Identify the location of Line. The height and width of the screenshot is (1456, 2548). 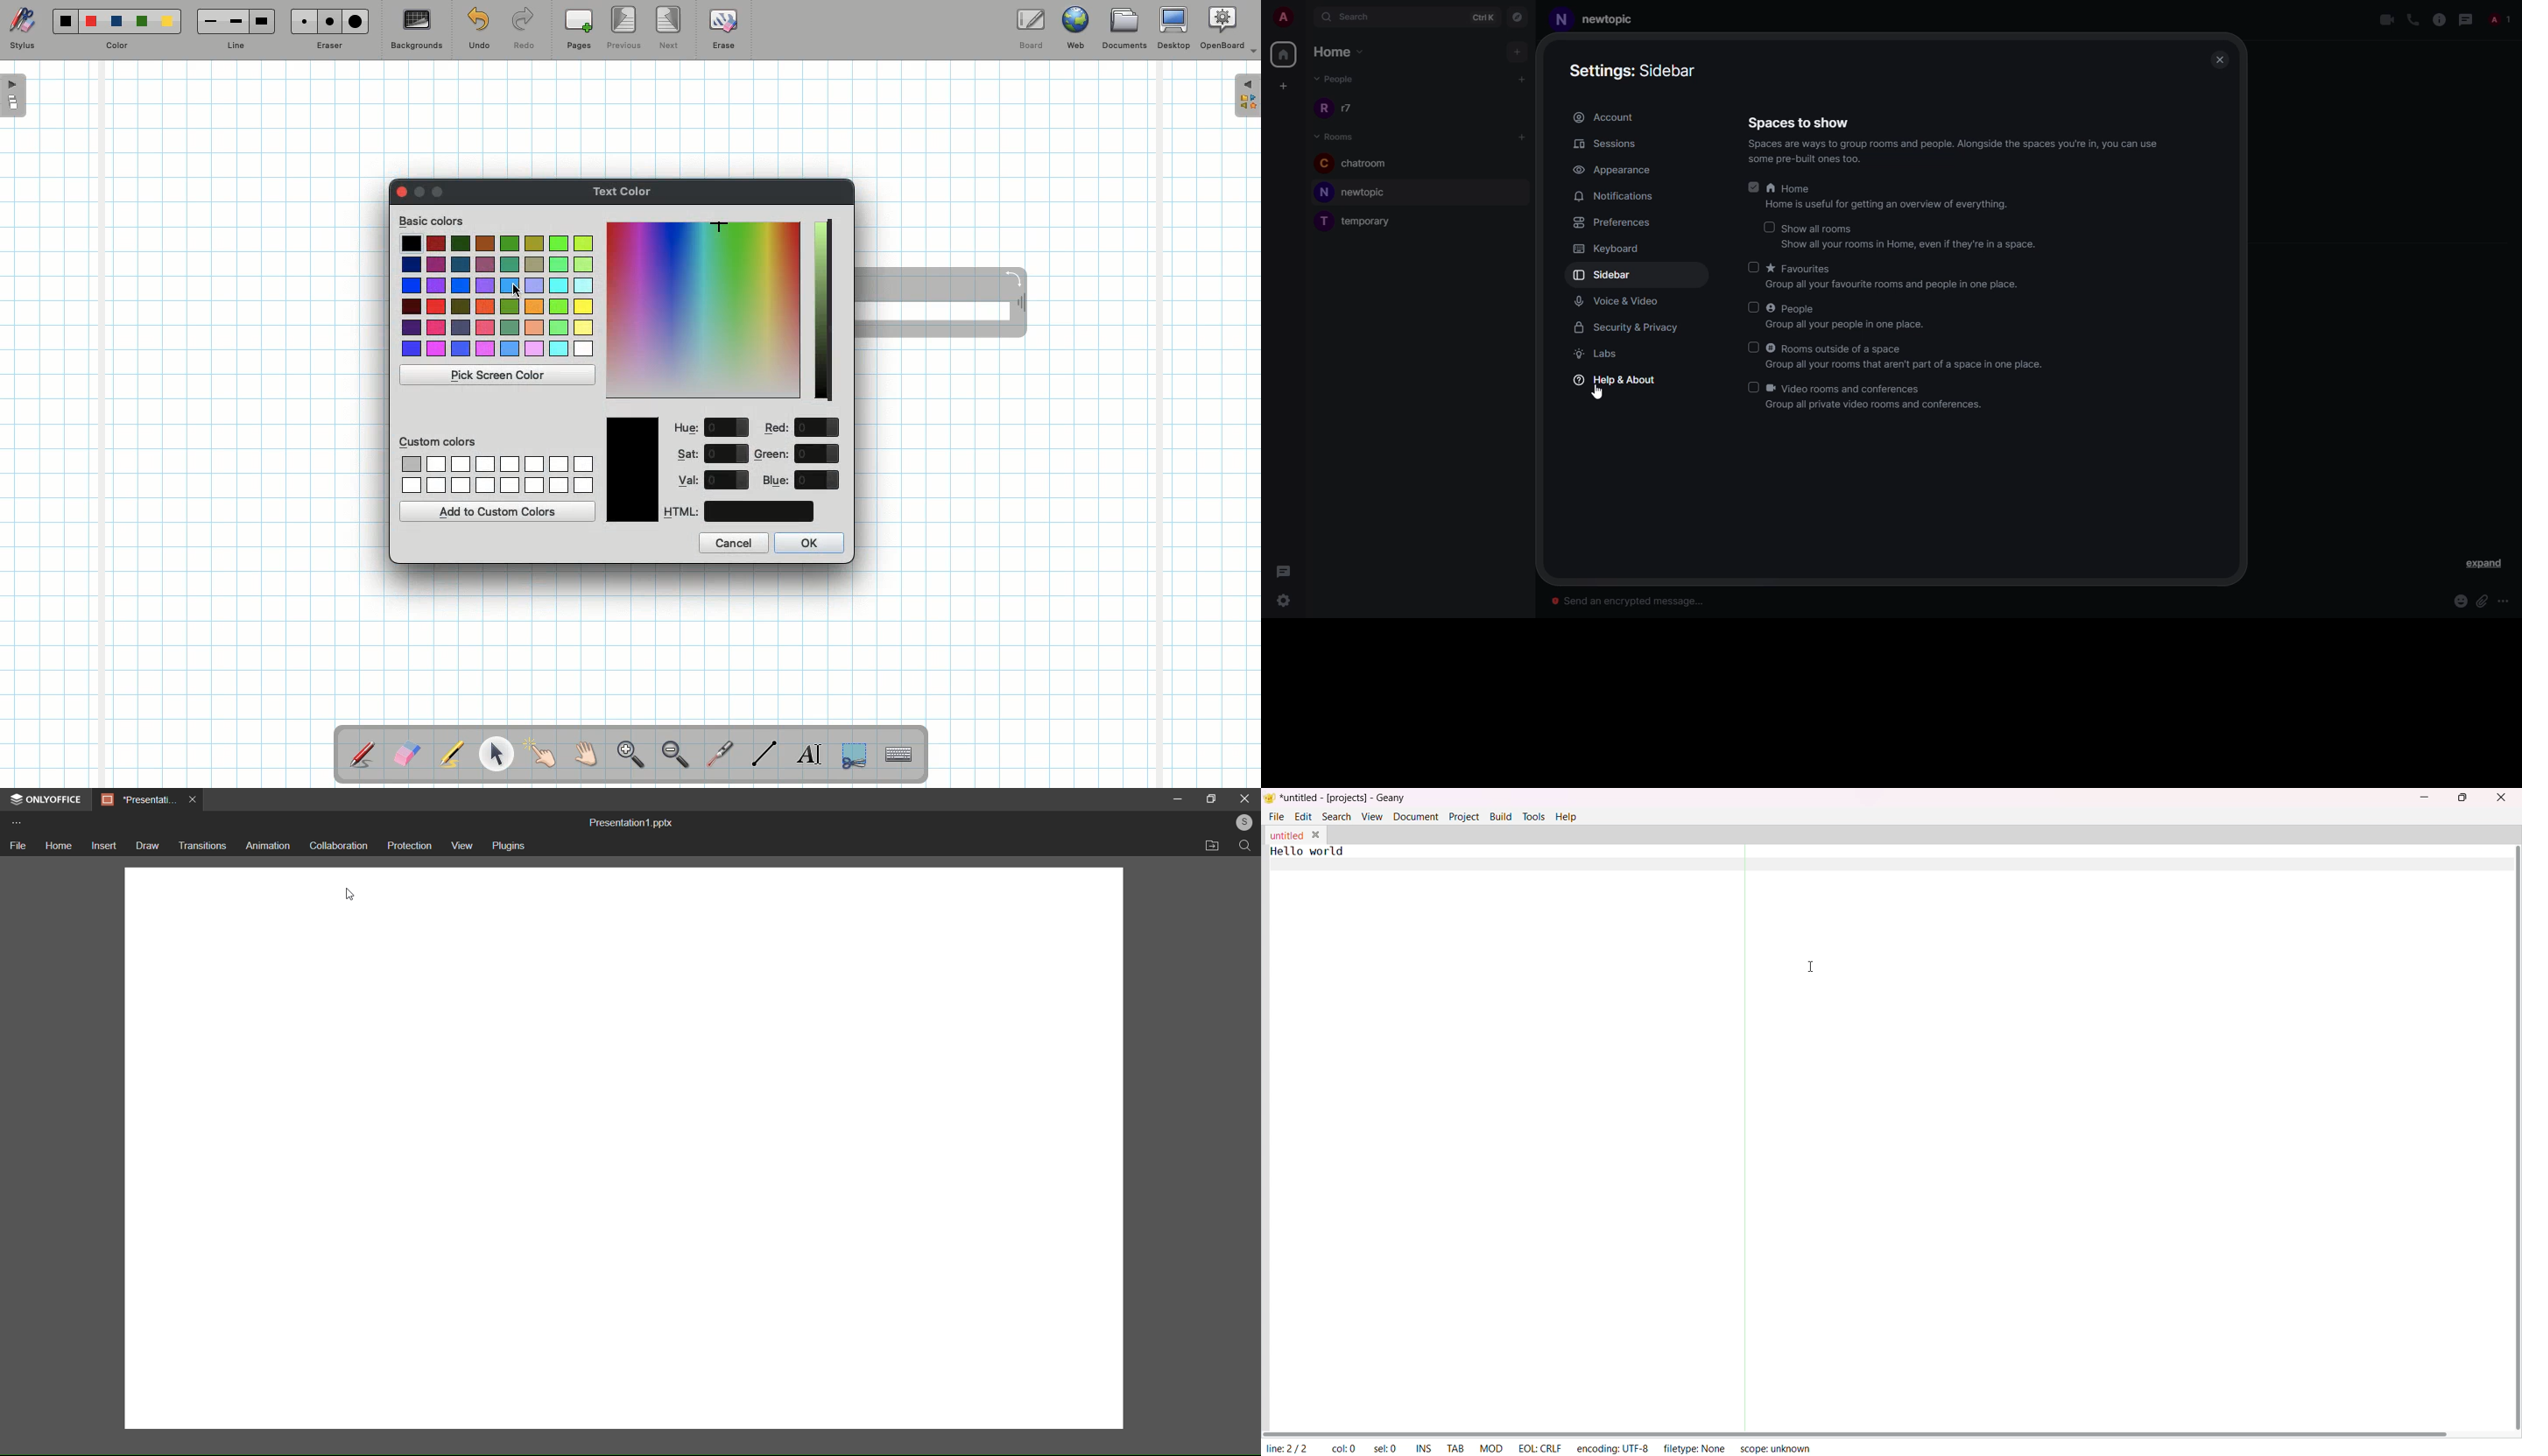
(236, 46).